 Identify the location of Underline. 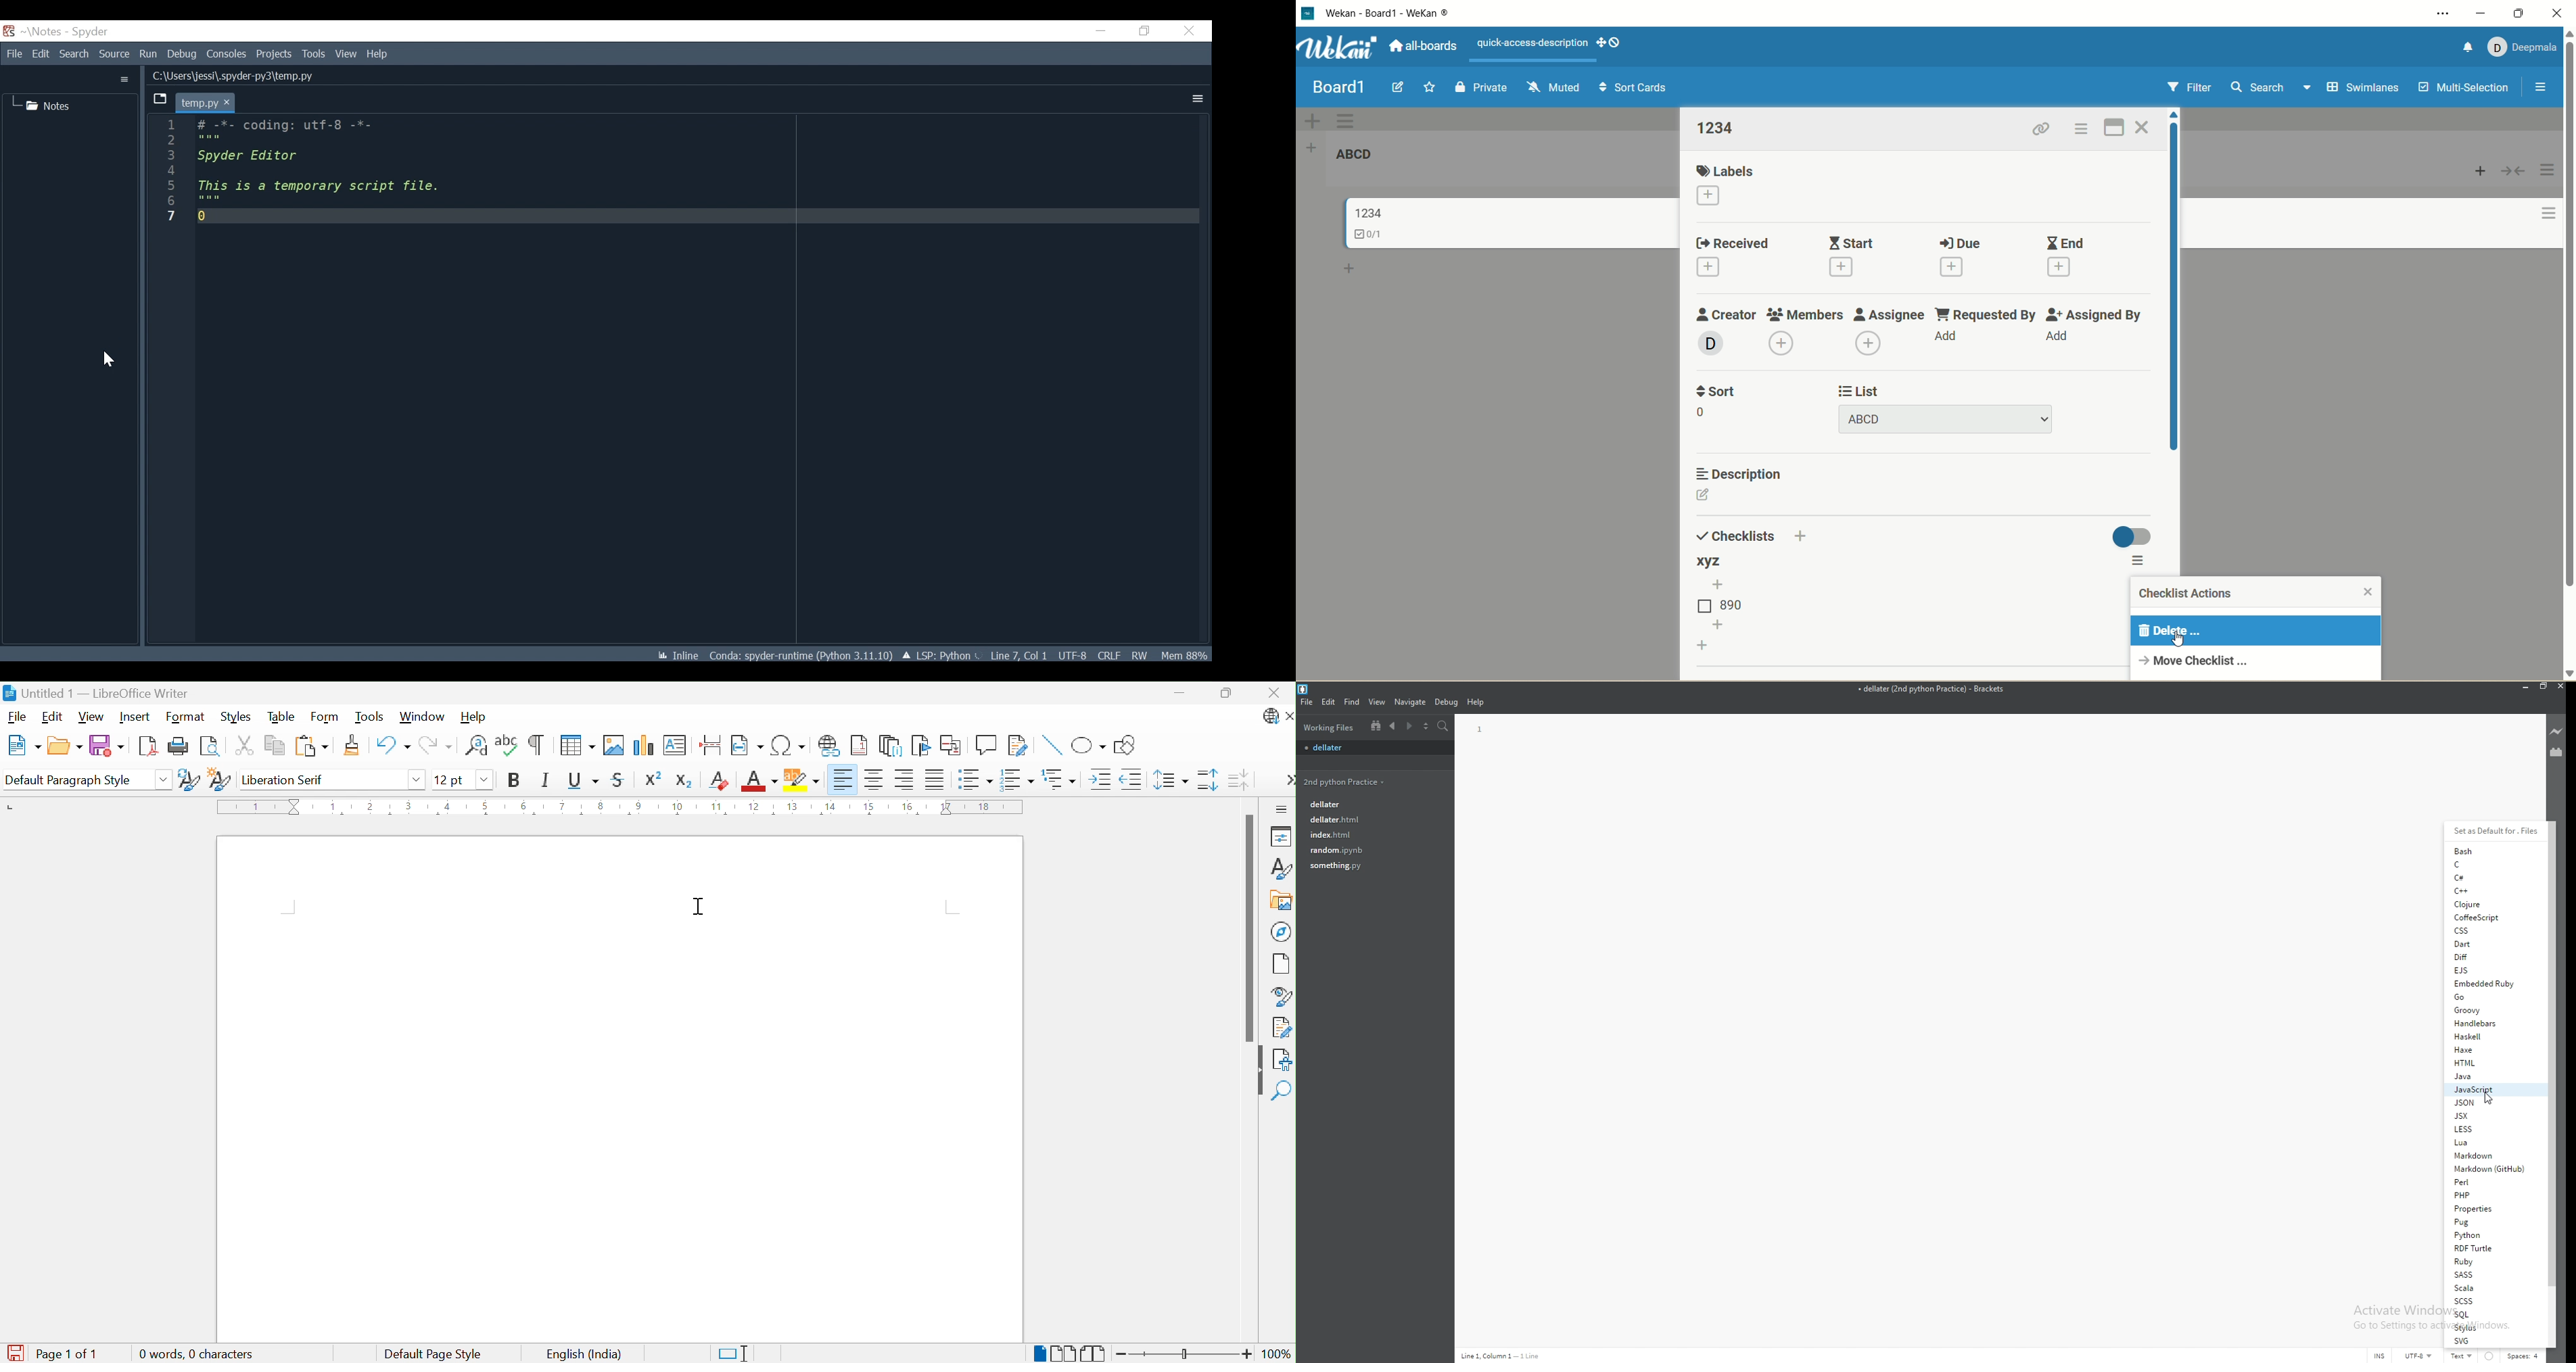
(583, 780).